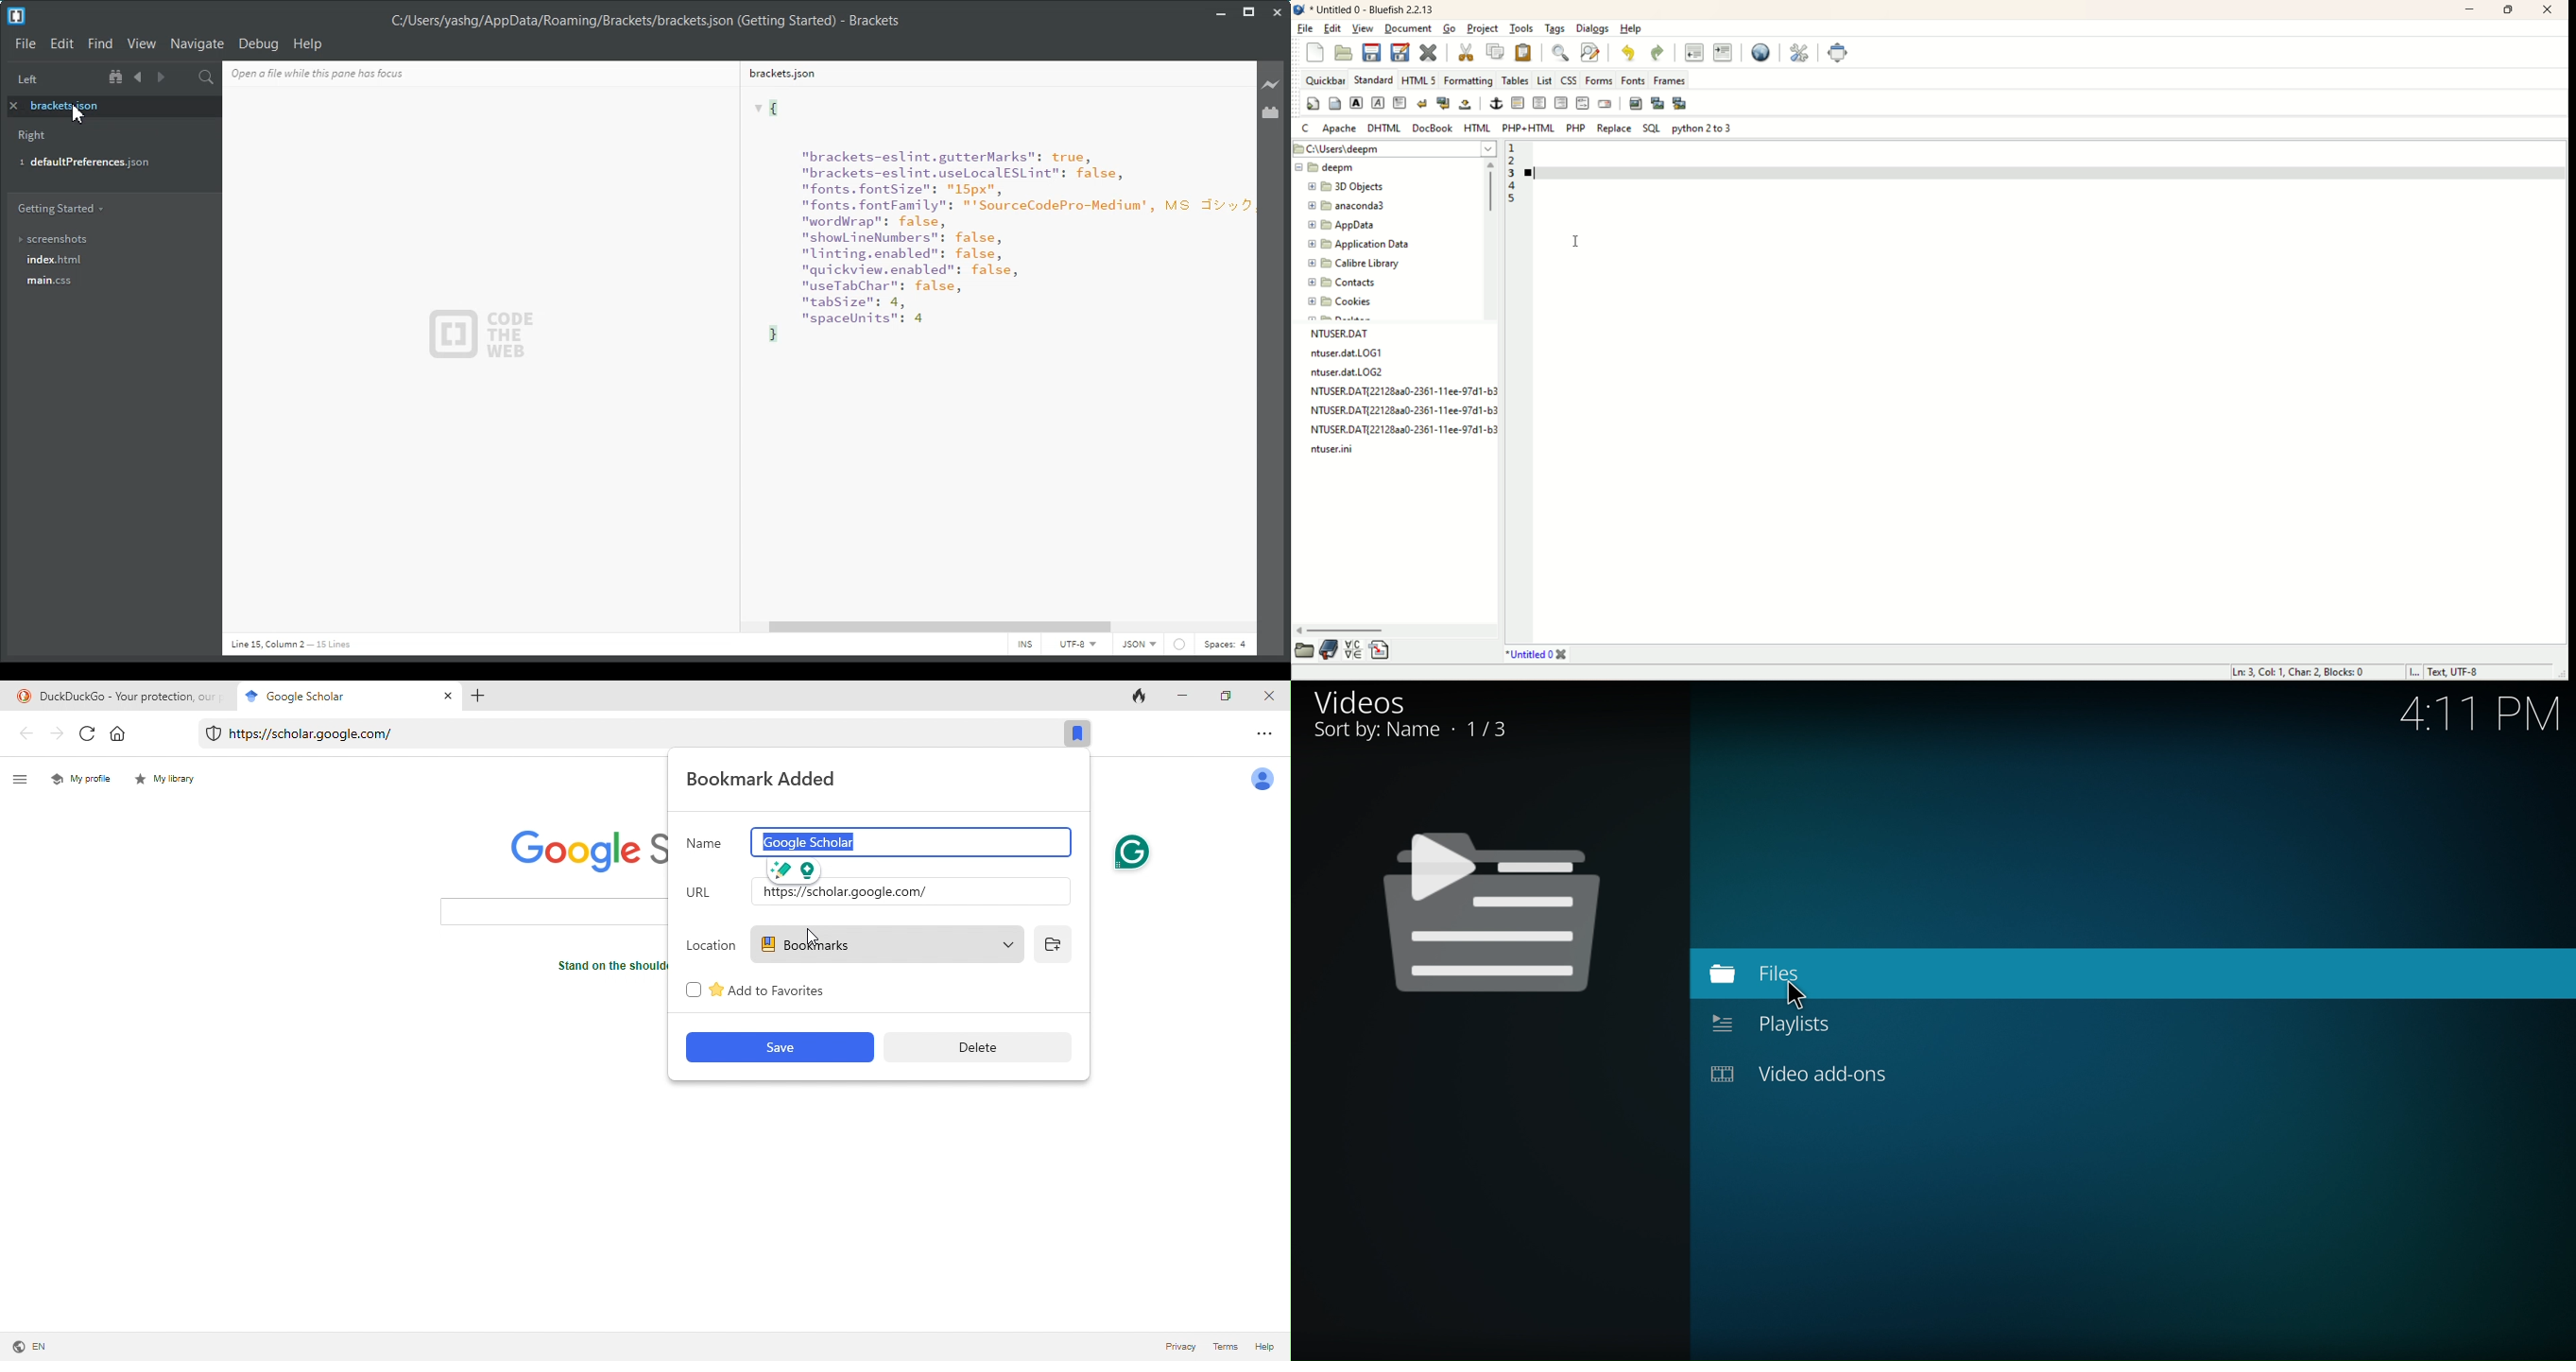 Image resolution: width=2576 pixels, height=1372 pixels. I want to click on File, so click(25, 43).